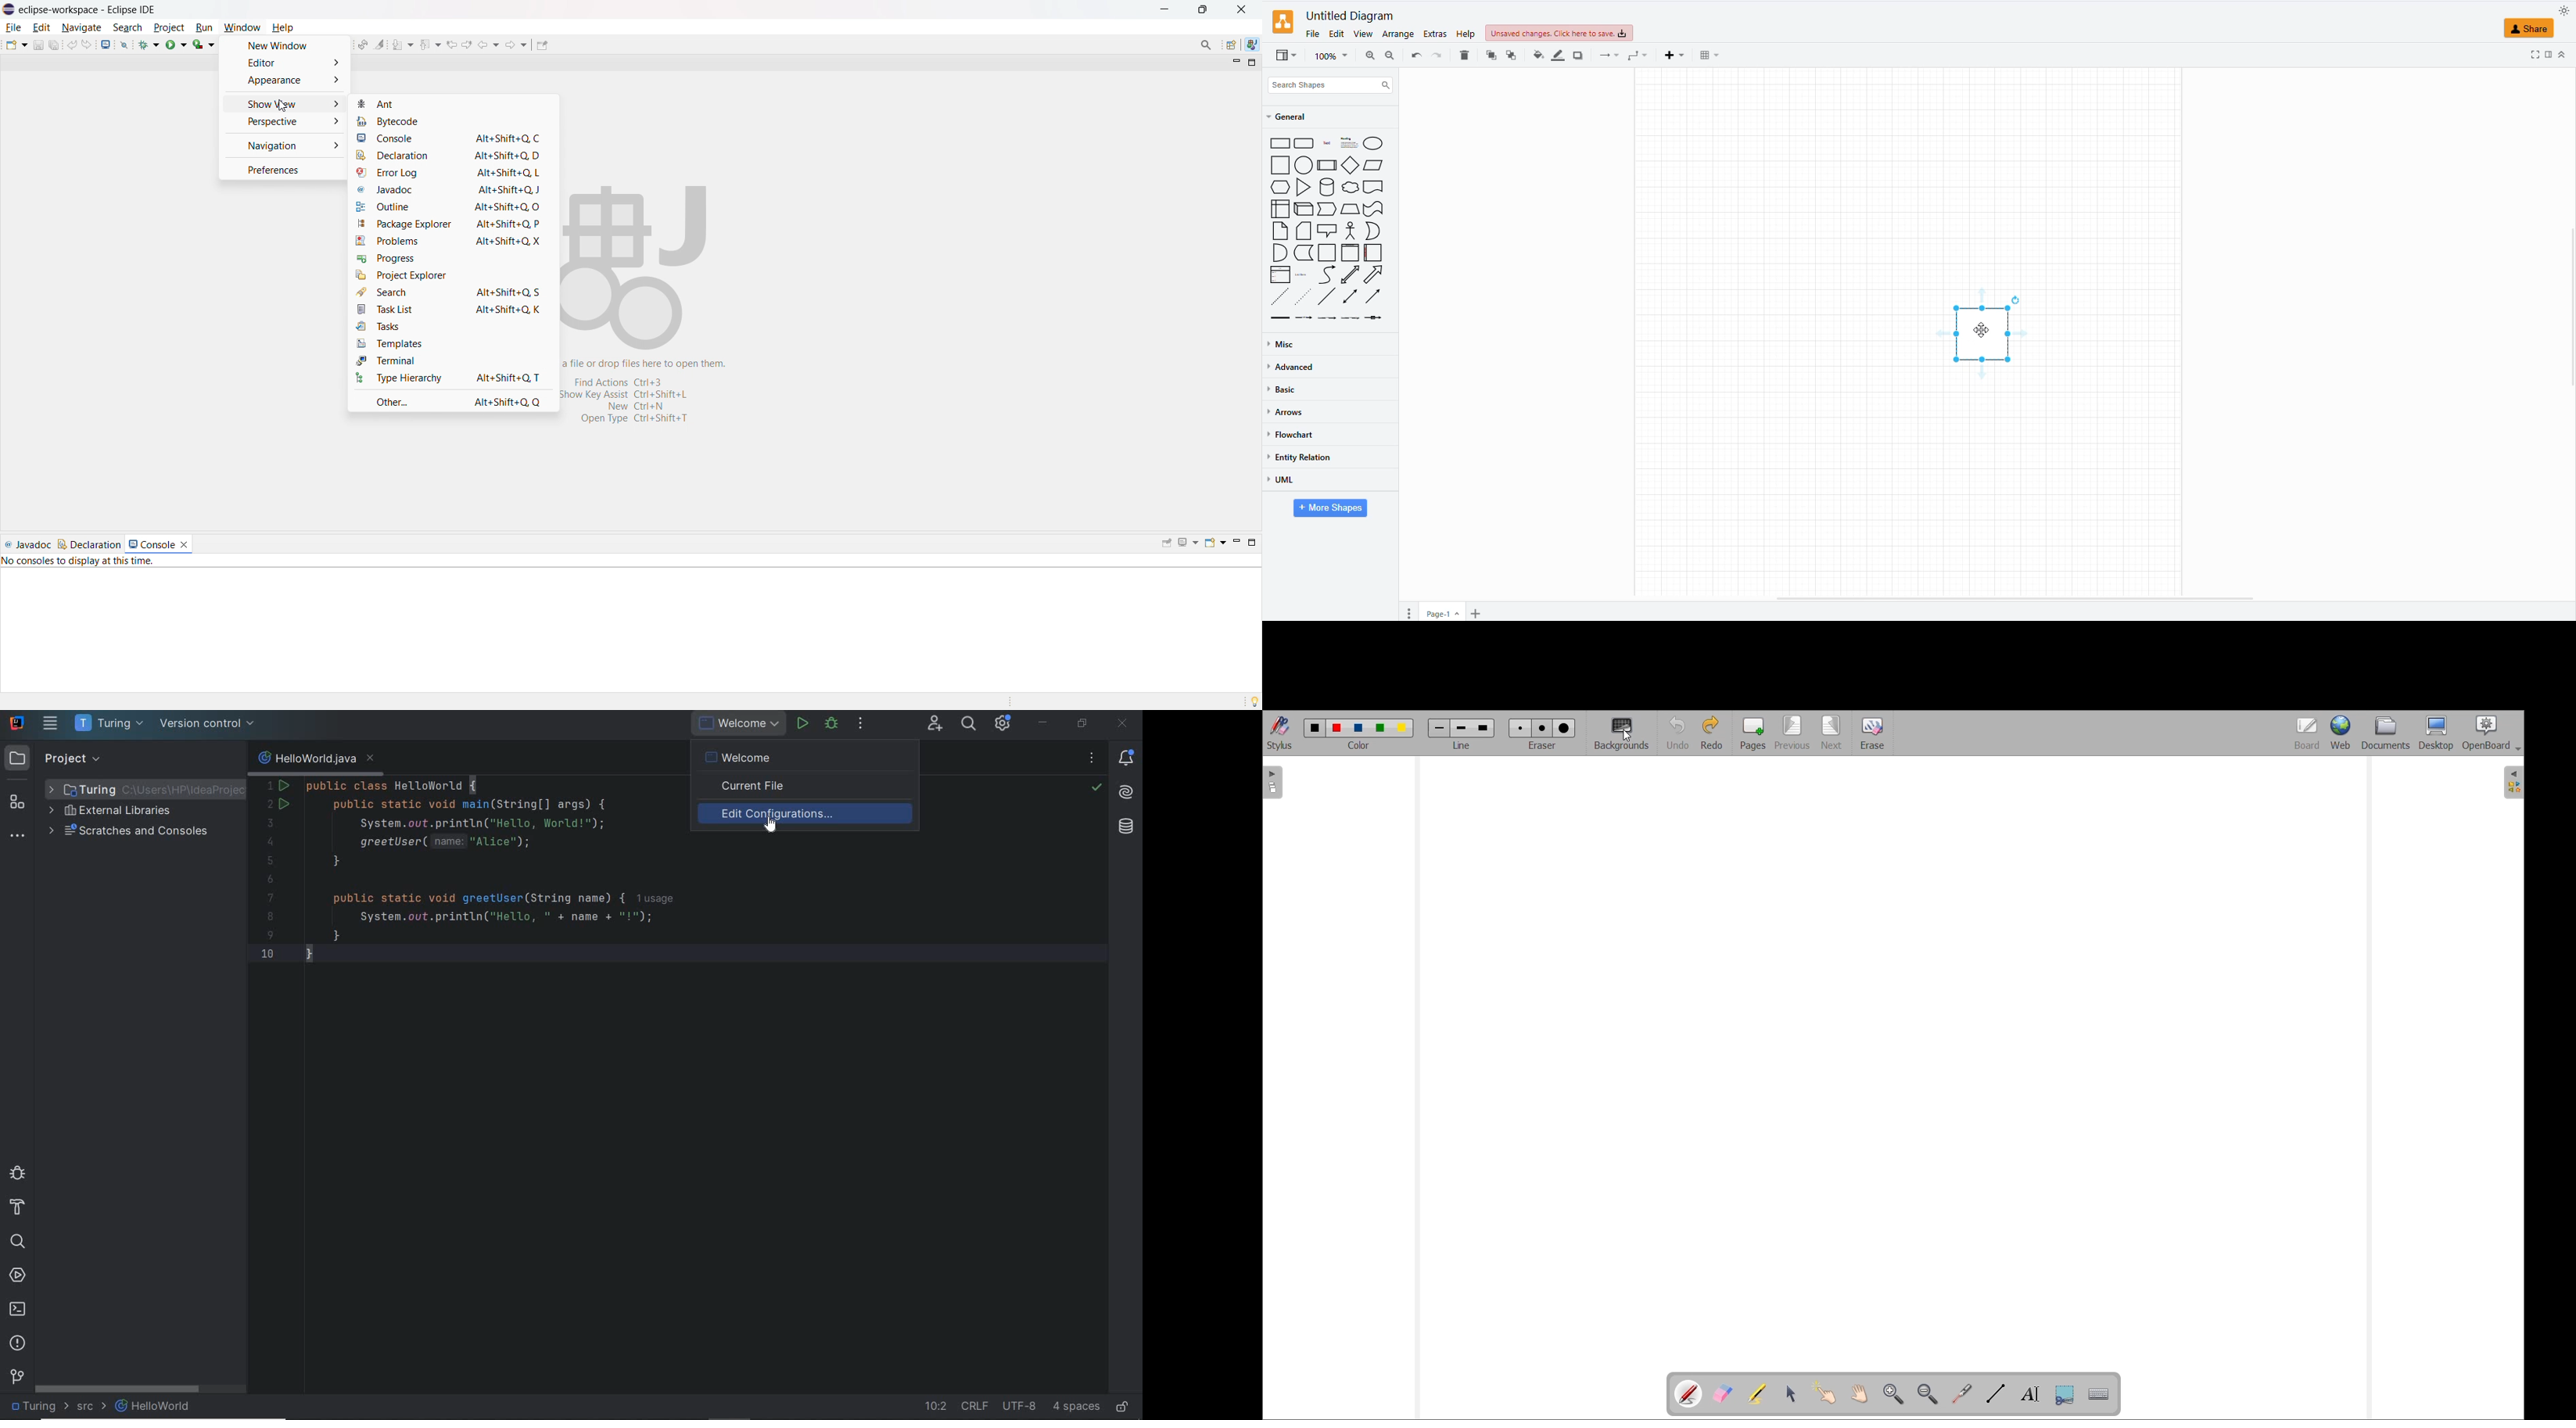 The image size is (2576, 1428). What do you see at coordinates (1288, 391) in the screenshot?
I see `basic` at bounding box center [1288, 391].